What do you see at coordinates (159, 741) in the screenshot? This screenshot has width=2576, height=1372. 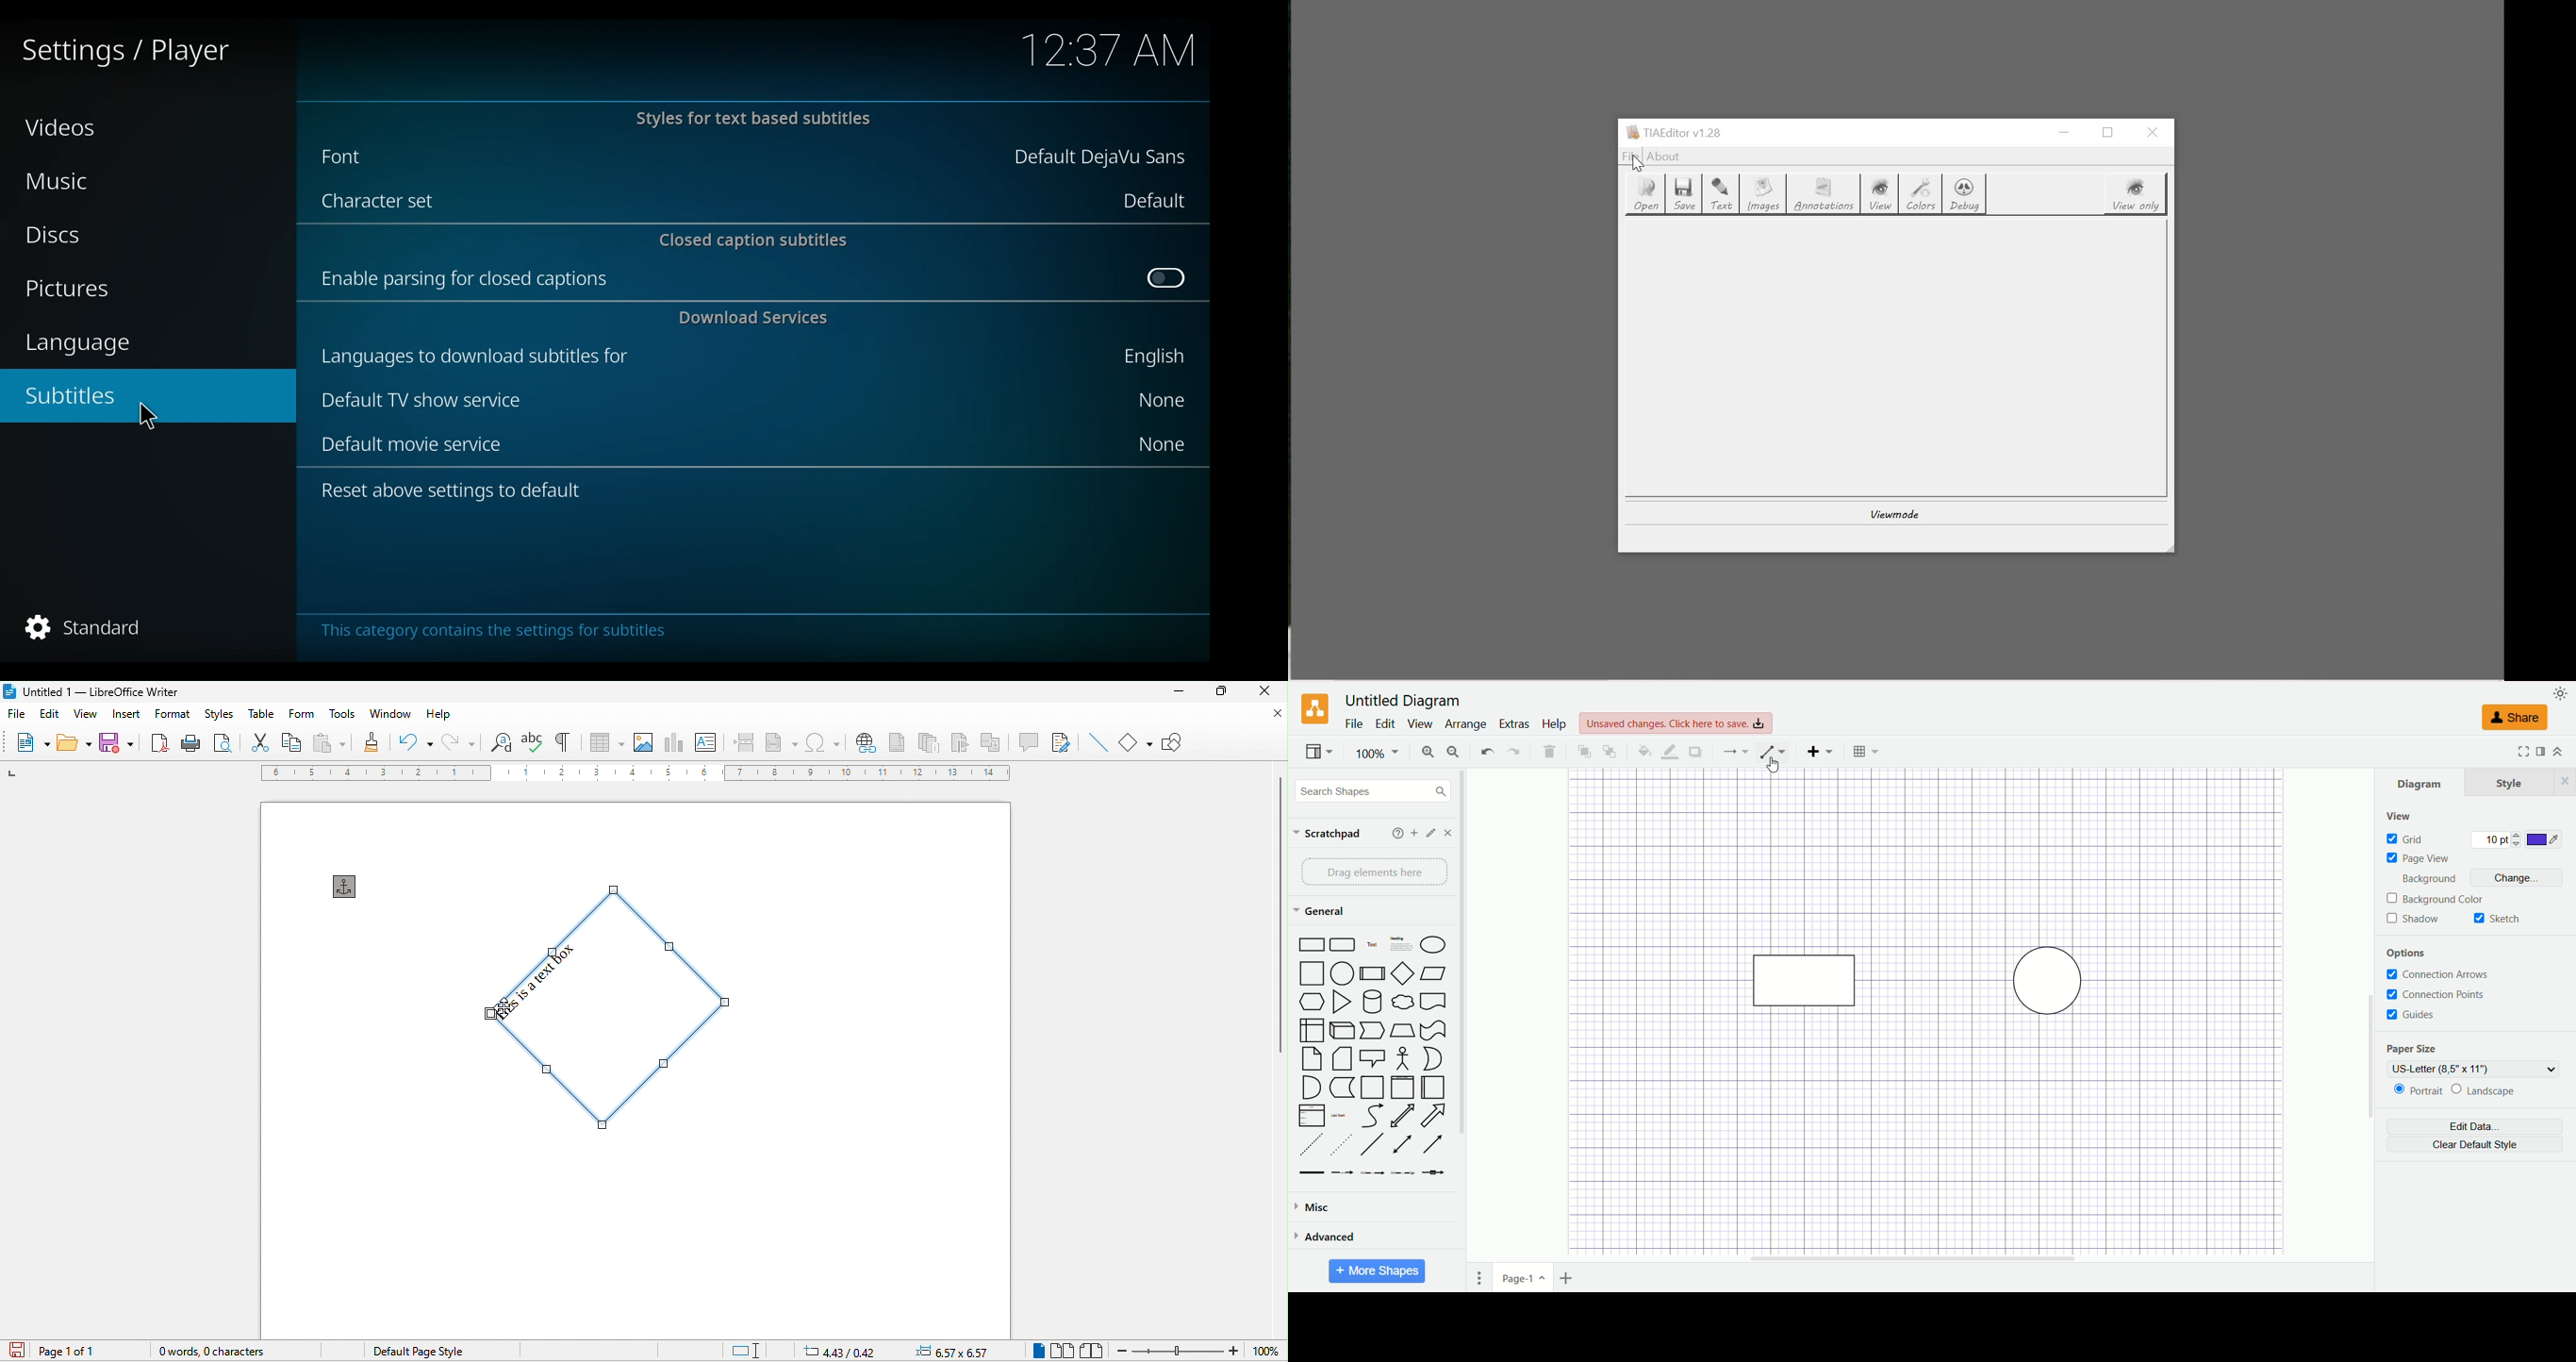 I see `export directly as pdf` at bounding box center [159, 741].